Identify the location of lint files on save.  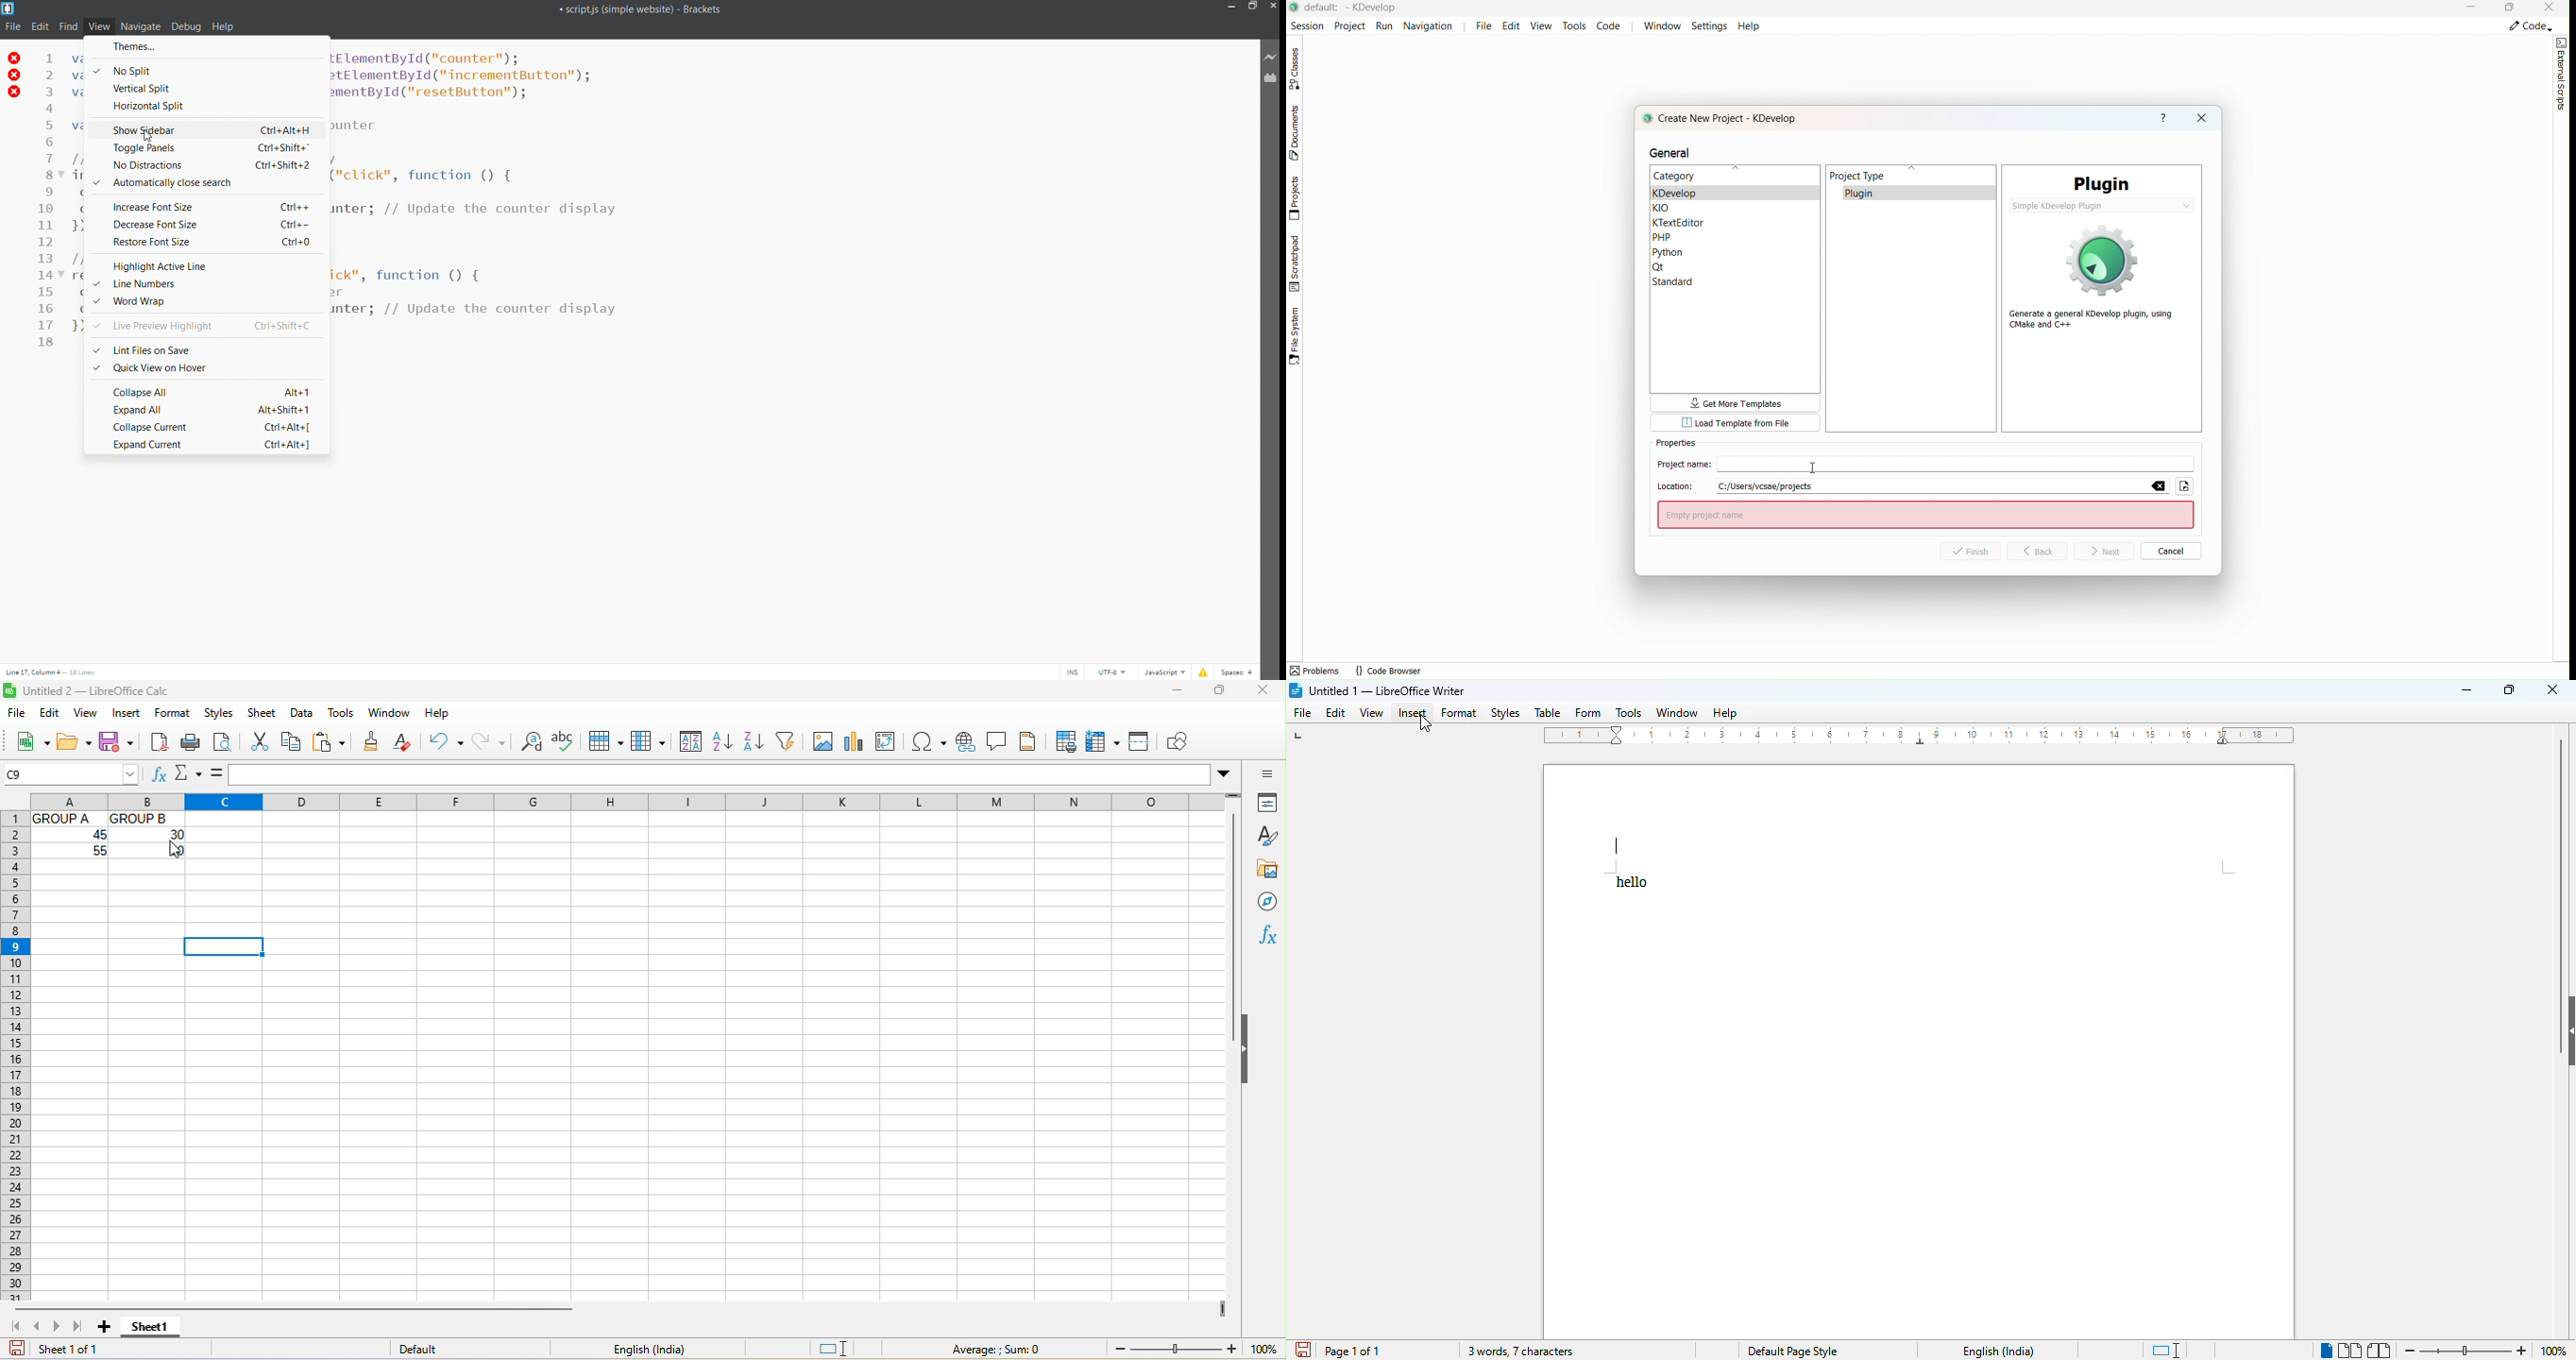
(145, 348).